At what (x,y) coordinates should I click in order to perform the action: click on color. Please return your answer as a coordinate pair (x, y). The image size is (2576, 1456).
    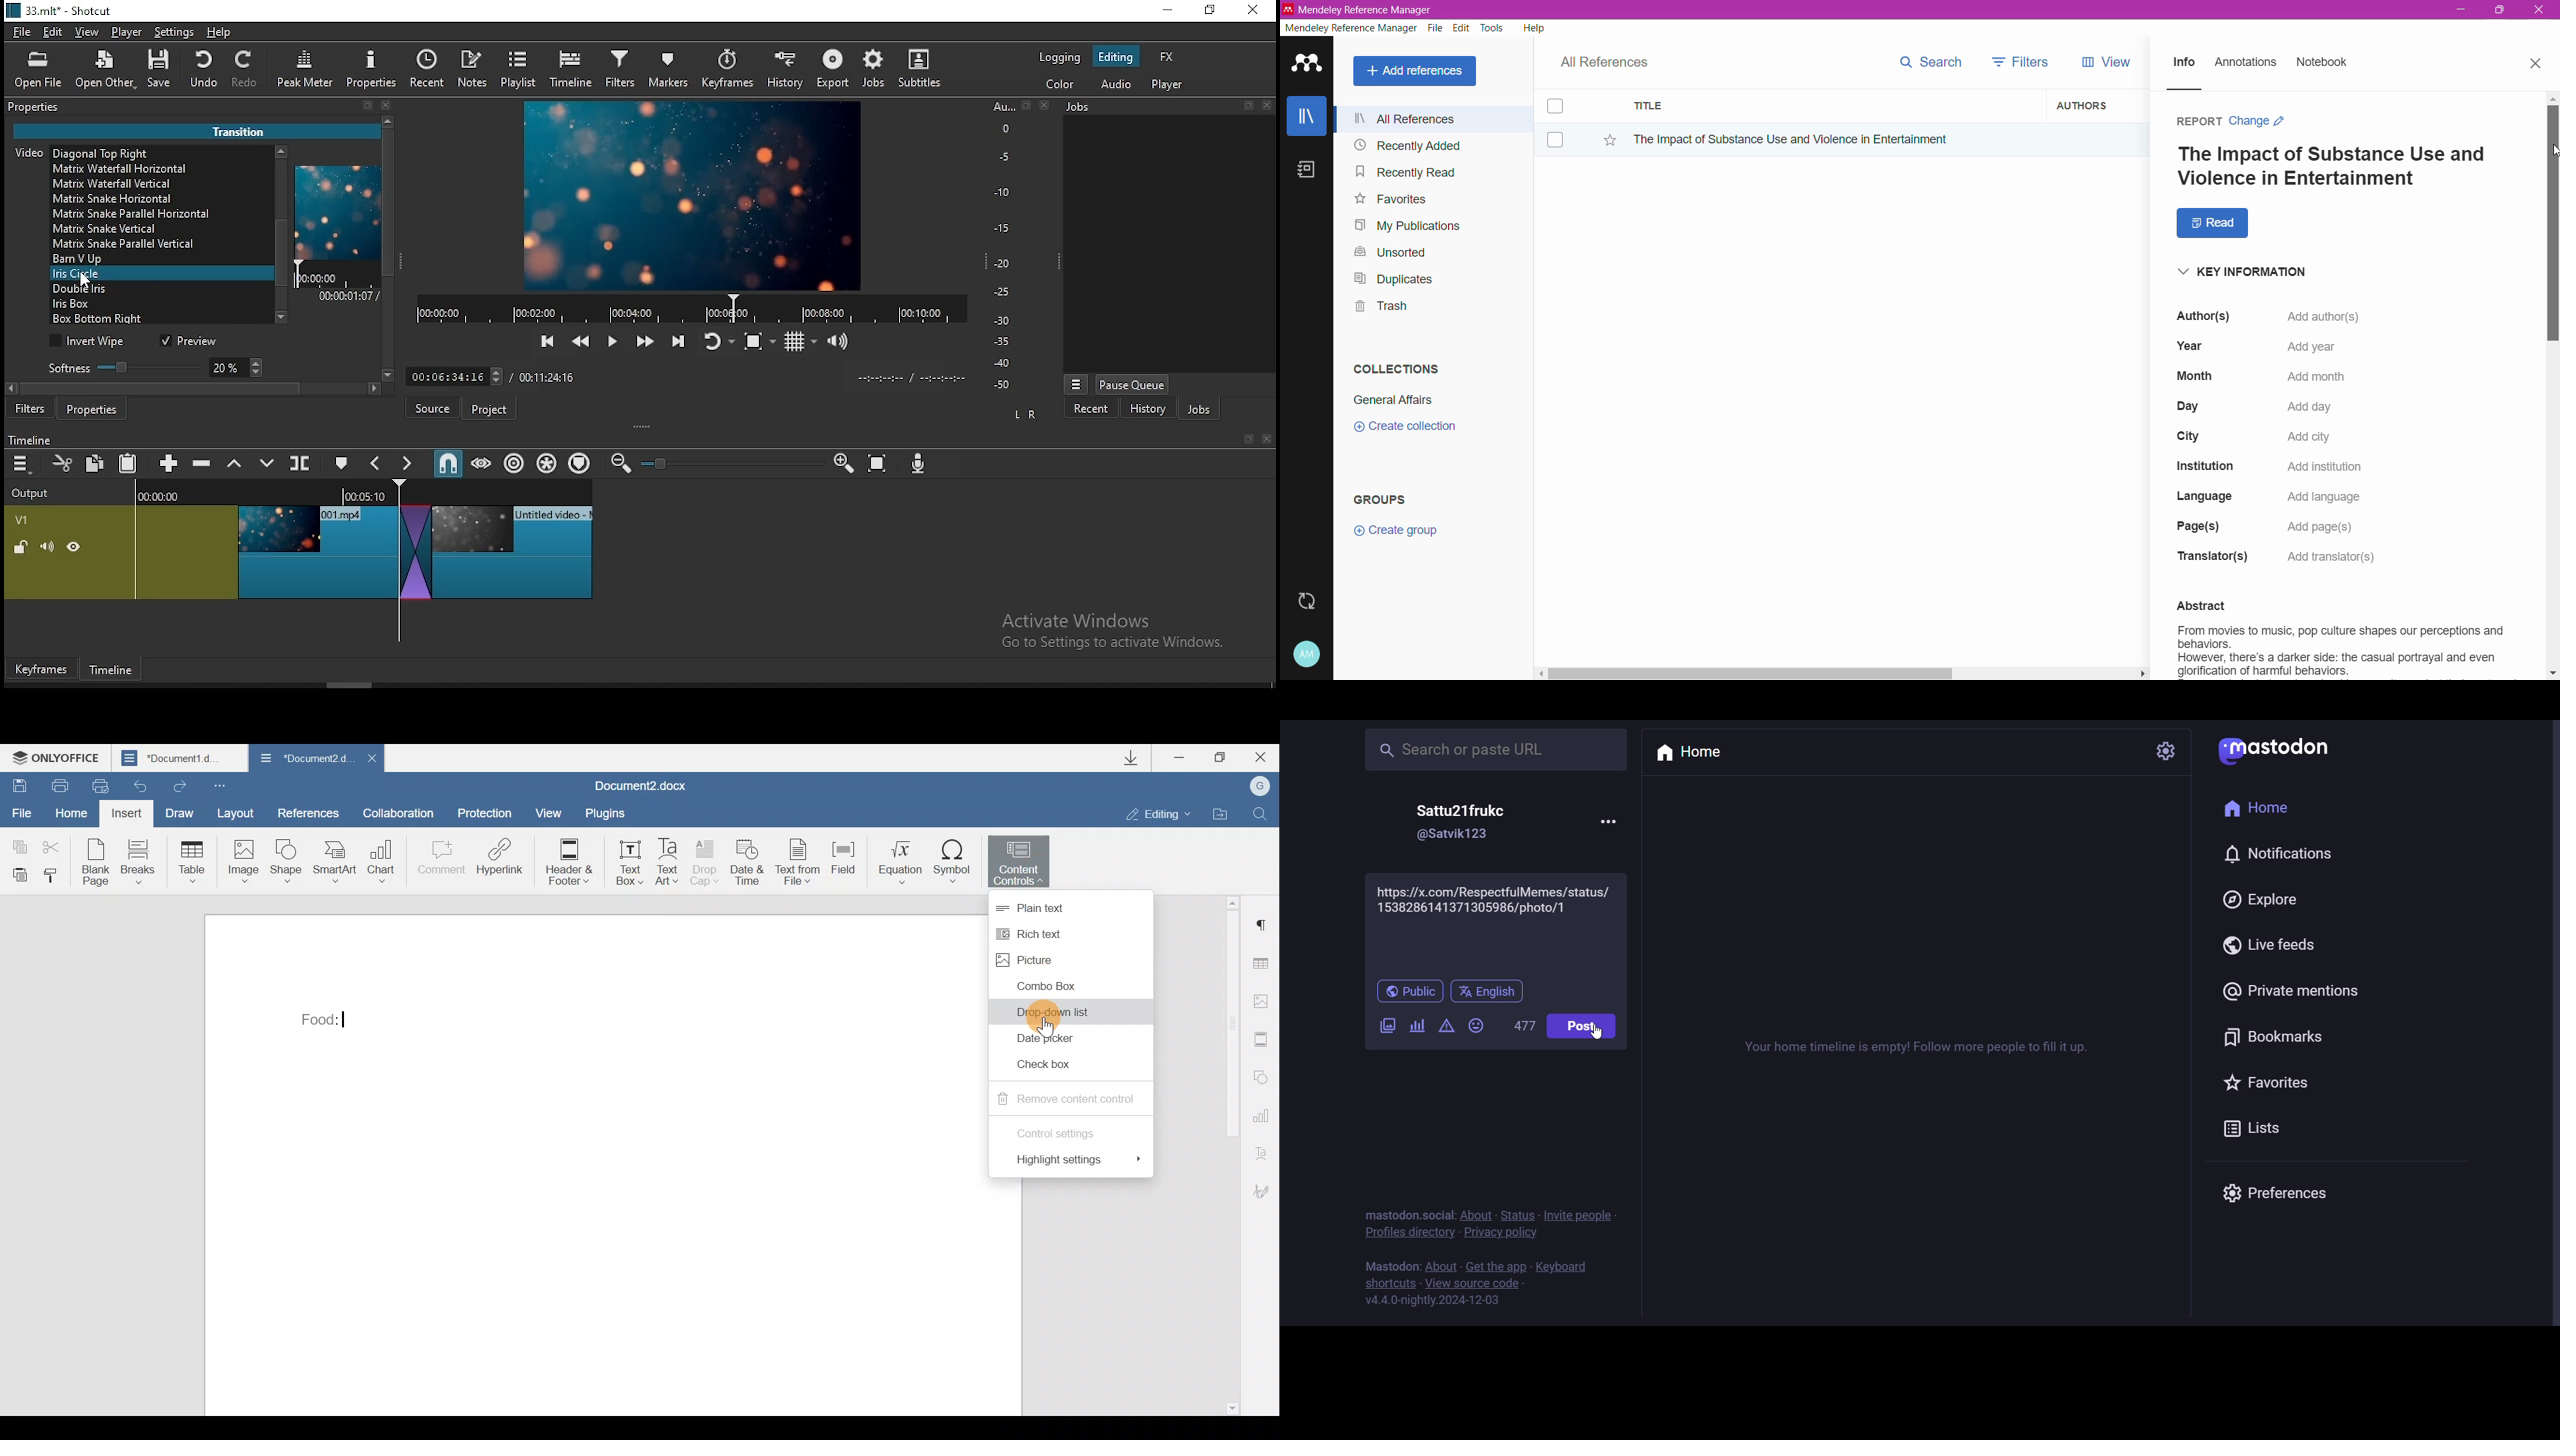
    Looking at the image, I should click on (1061, 85).